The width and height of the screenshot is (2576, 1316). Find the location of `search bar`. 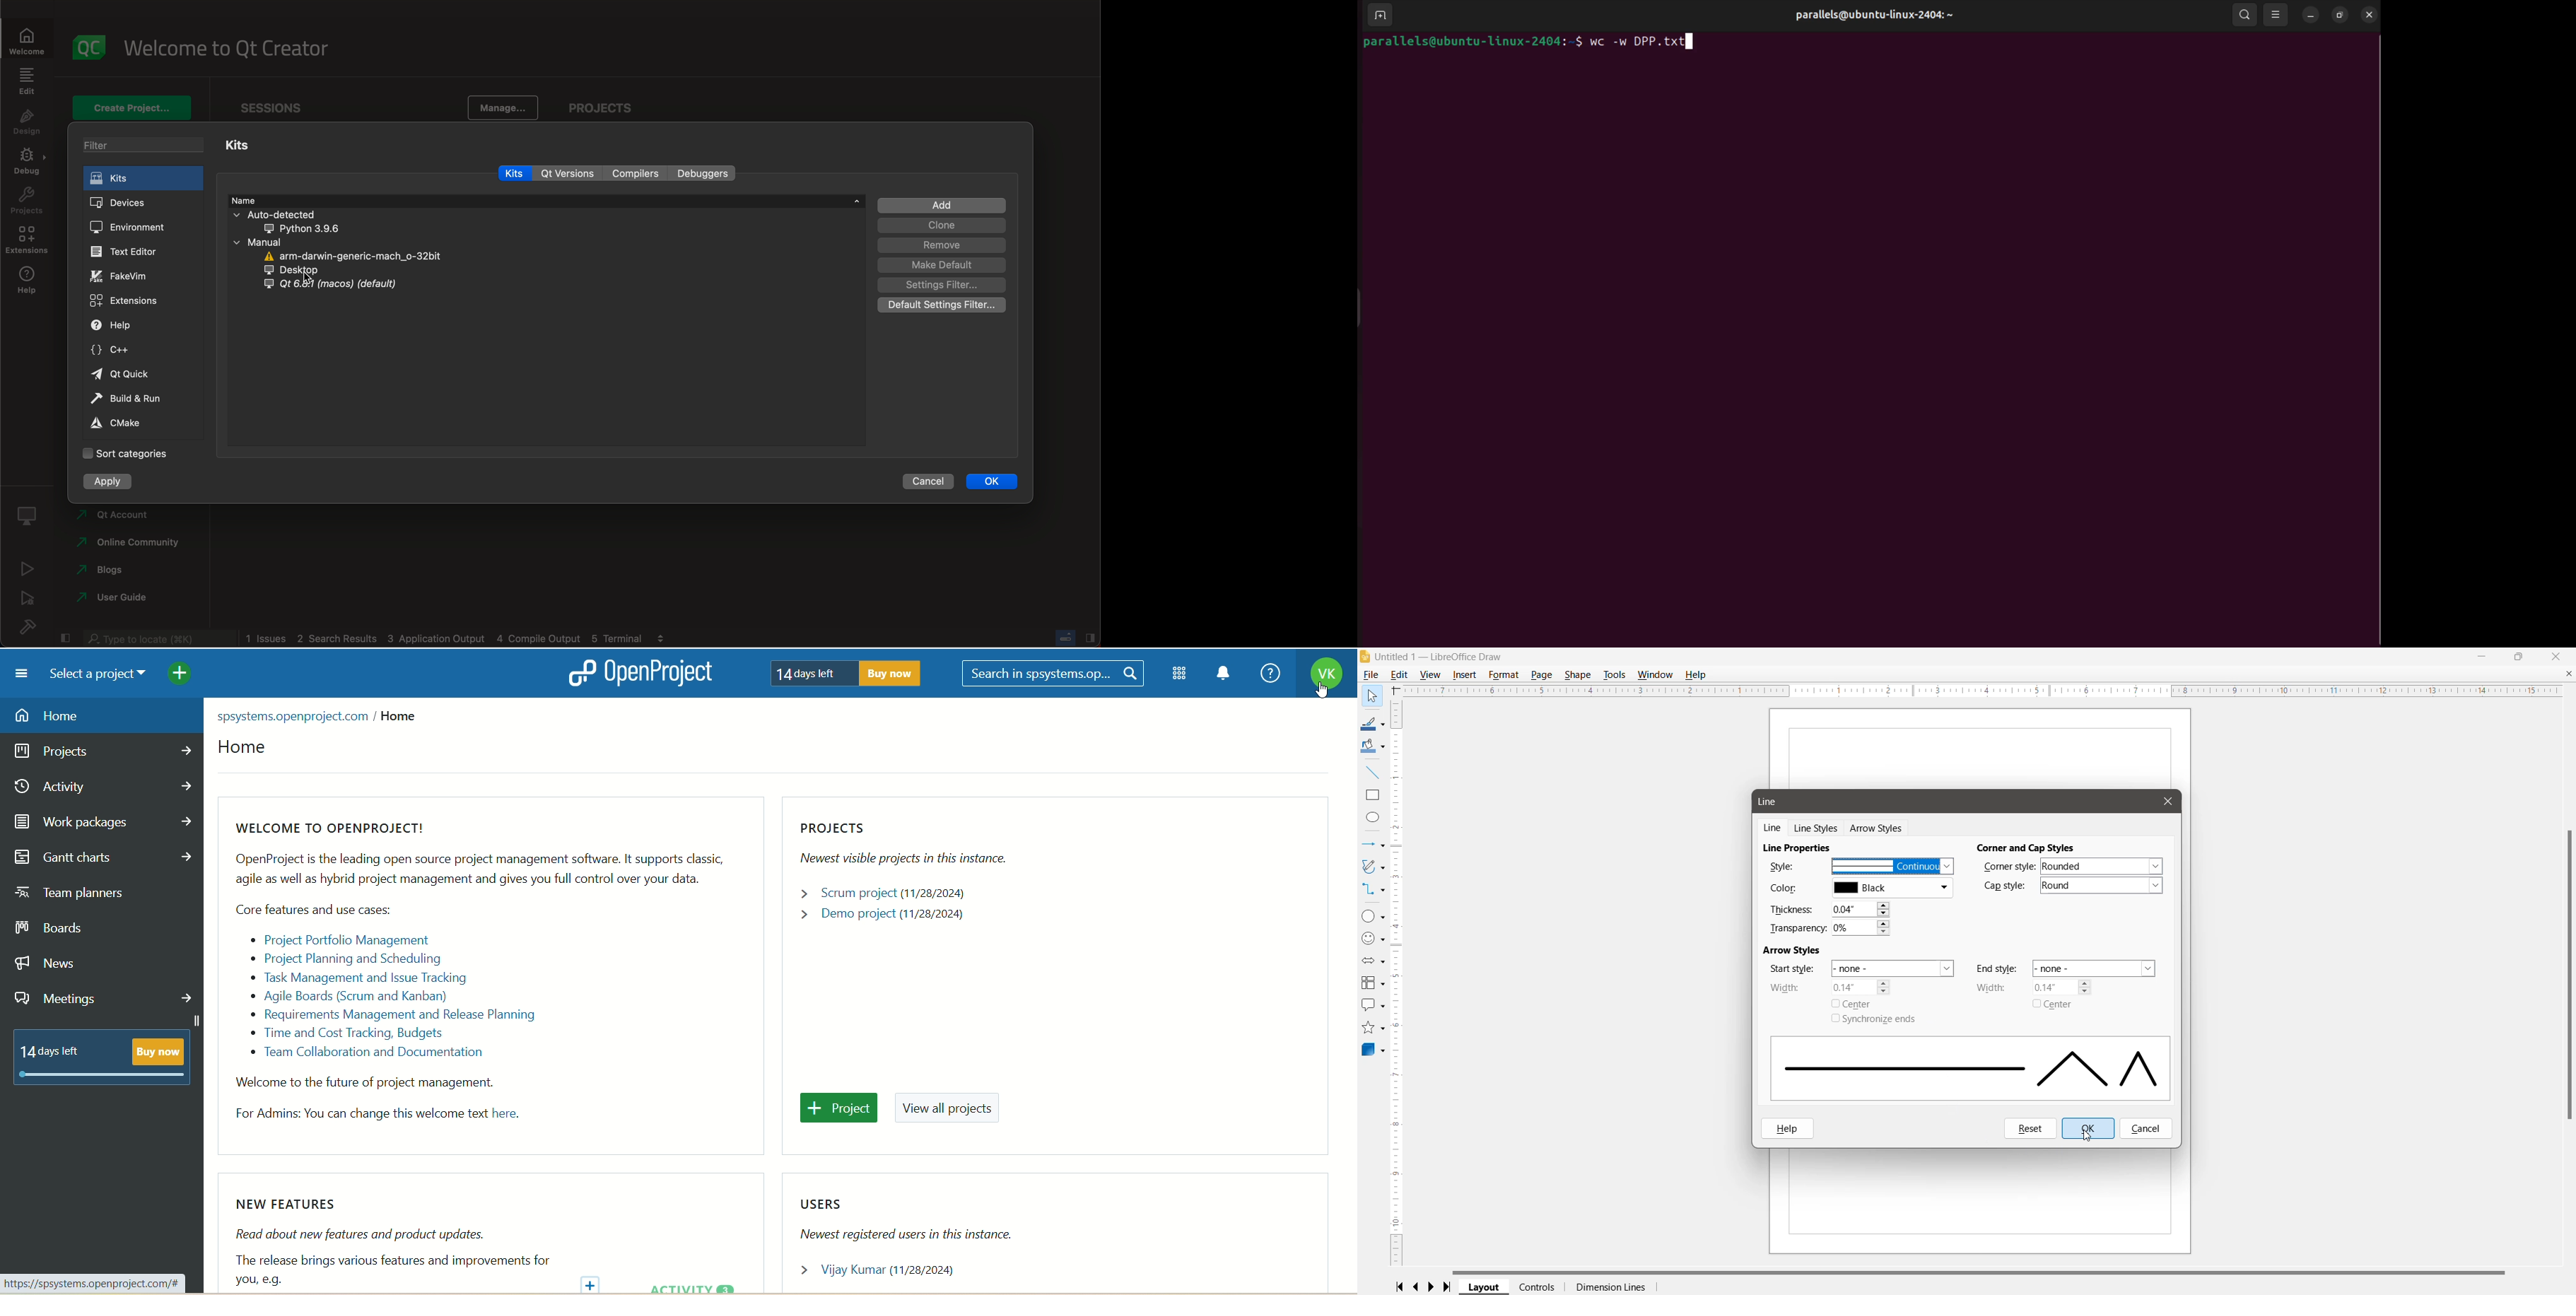

search bar is located at coordinates (2246, 15).